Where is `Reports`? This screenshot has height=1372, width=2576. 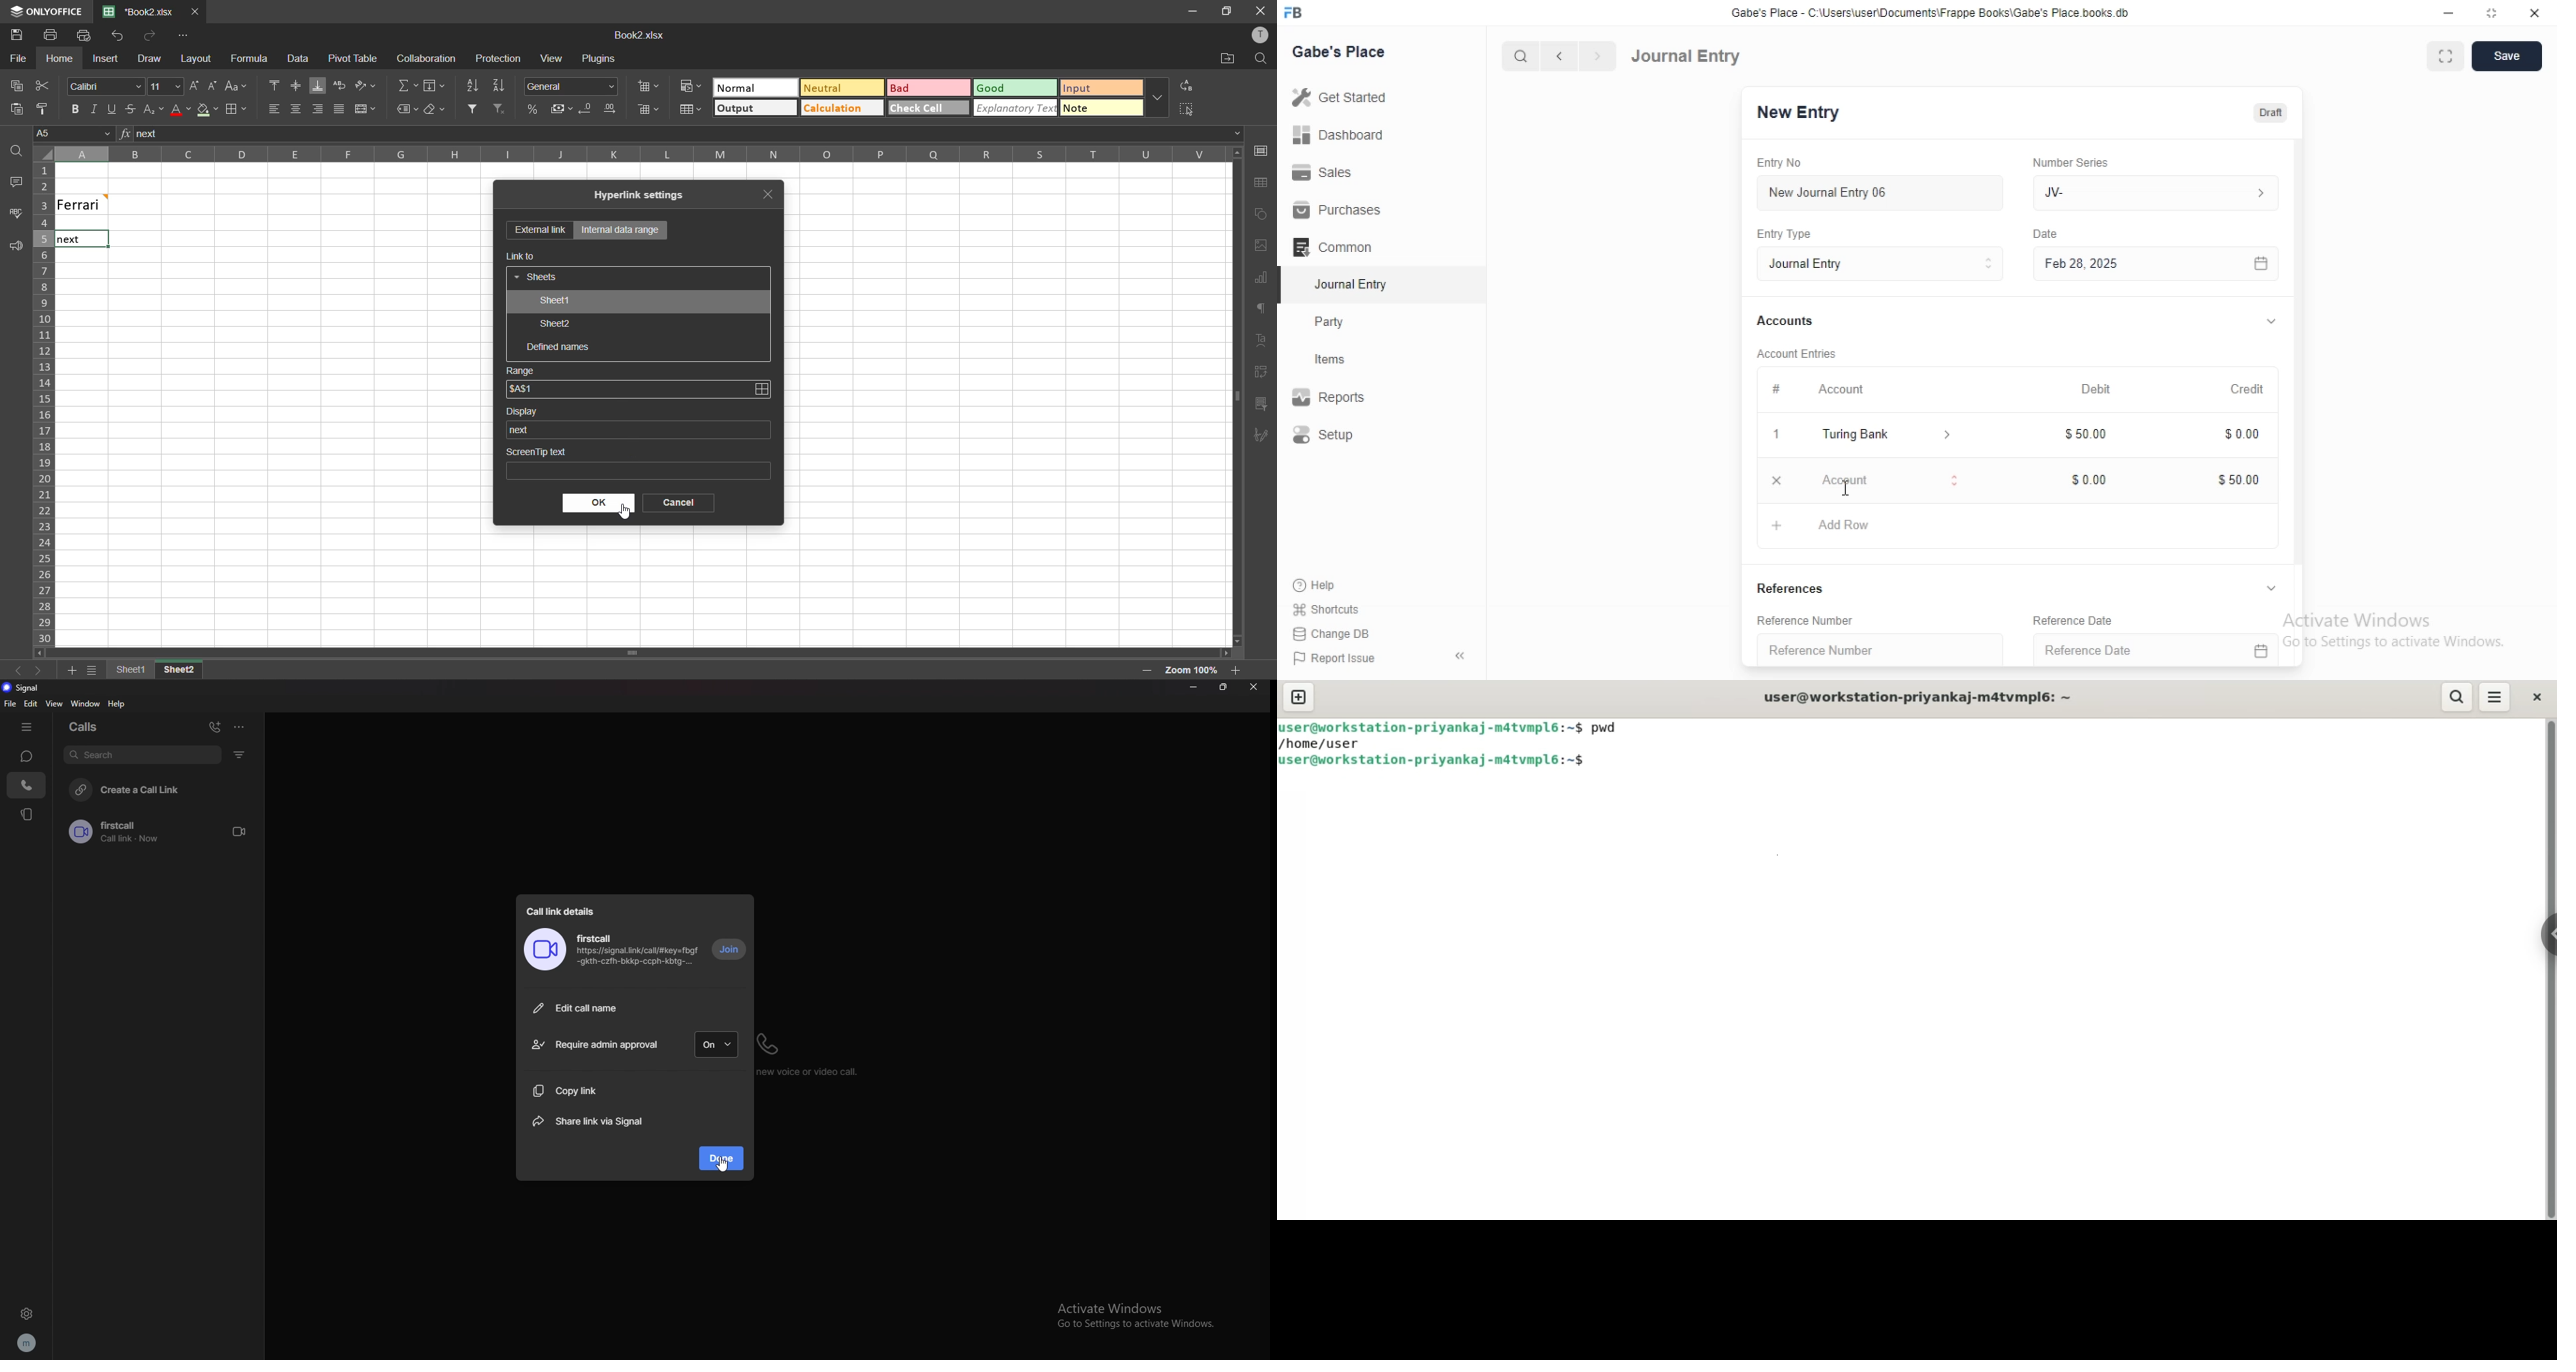
Reports is located at coordinates (1342, 399).